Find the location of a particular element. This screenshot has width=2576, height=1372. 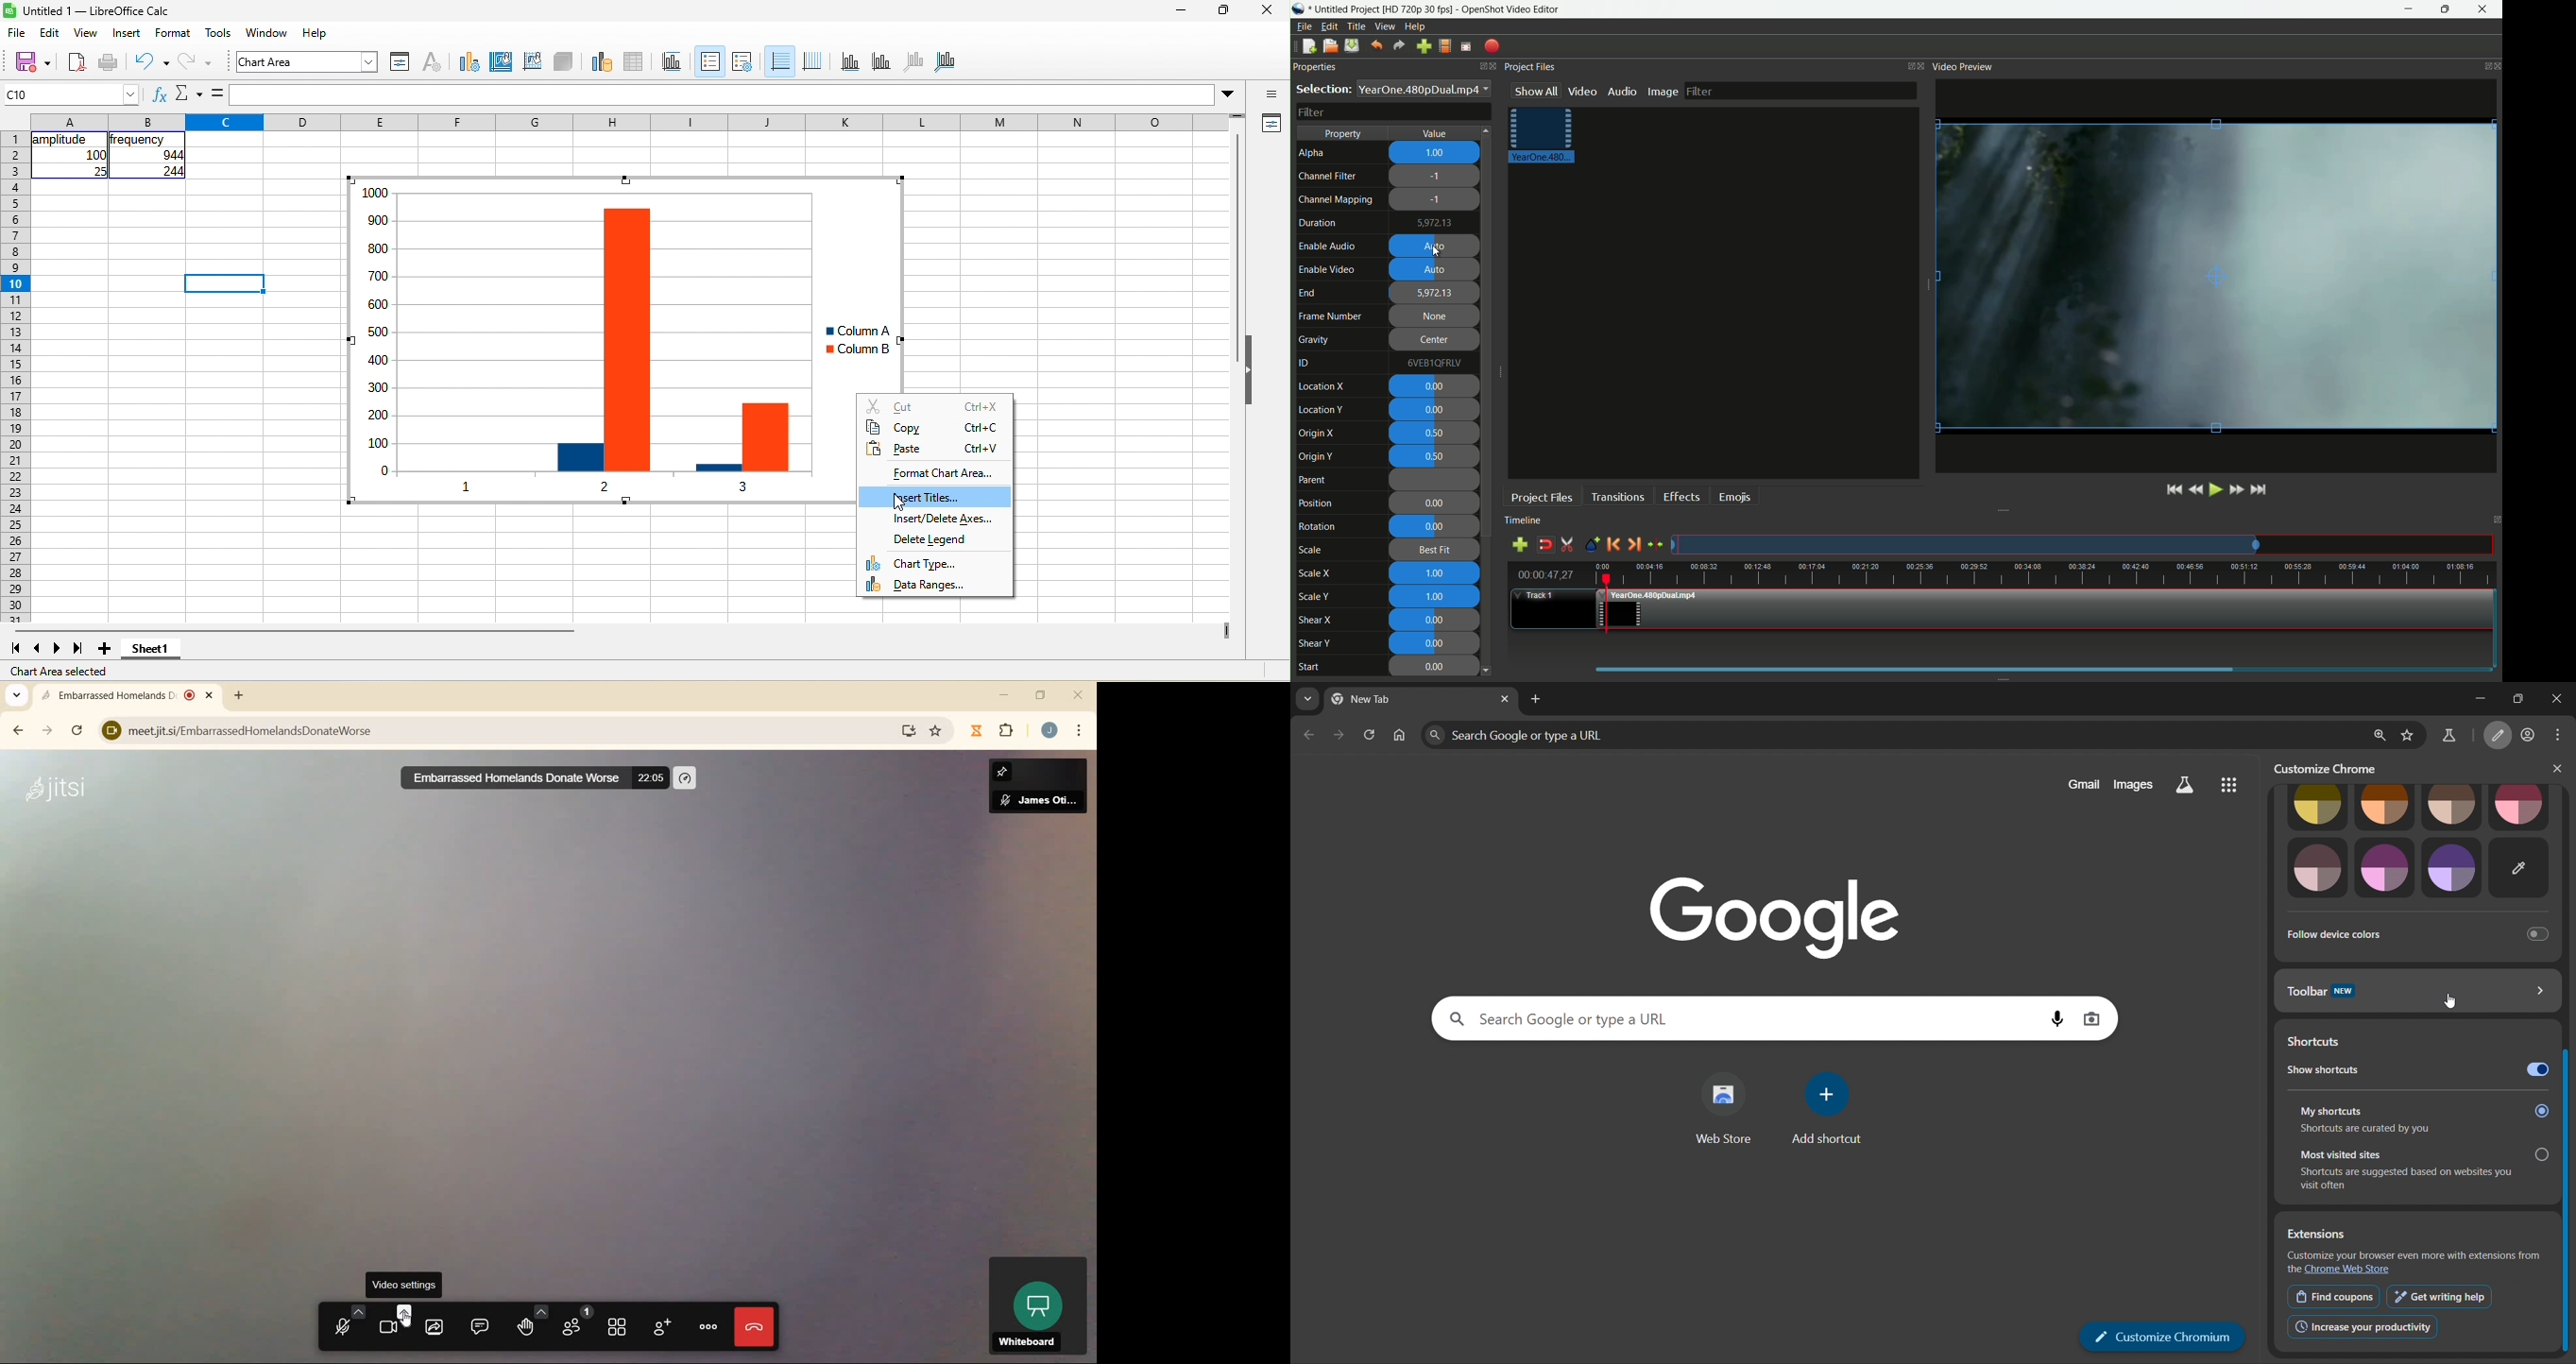

images is located at coordinates (2132, 785).